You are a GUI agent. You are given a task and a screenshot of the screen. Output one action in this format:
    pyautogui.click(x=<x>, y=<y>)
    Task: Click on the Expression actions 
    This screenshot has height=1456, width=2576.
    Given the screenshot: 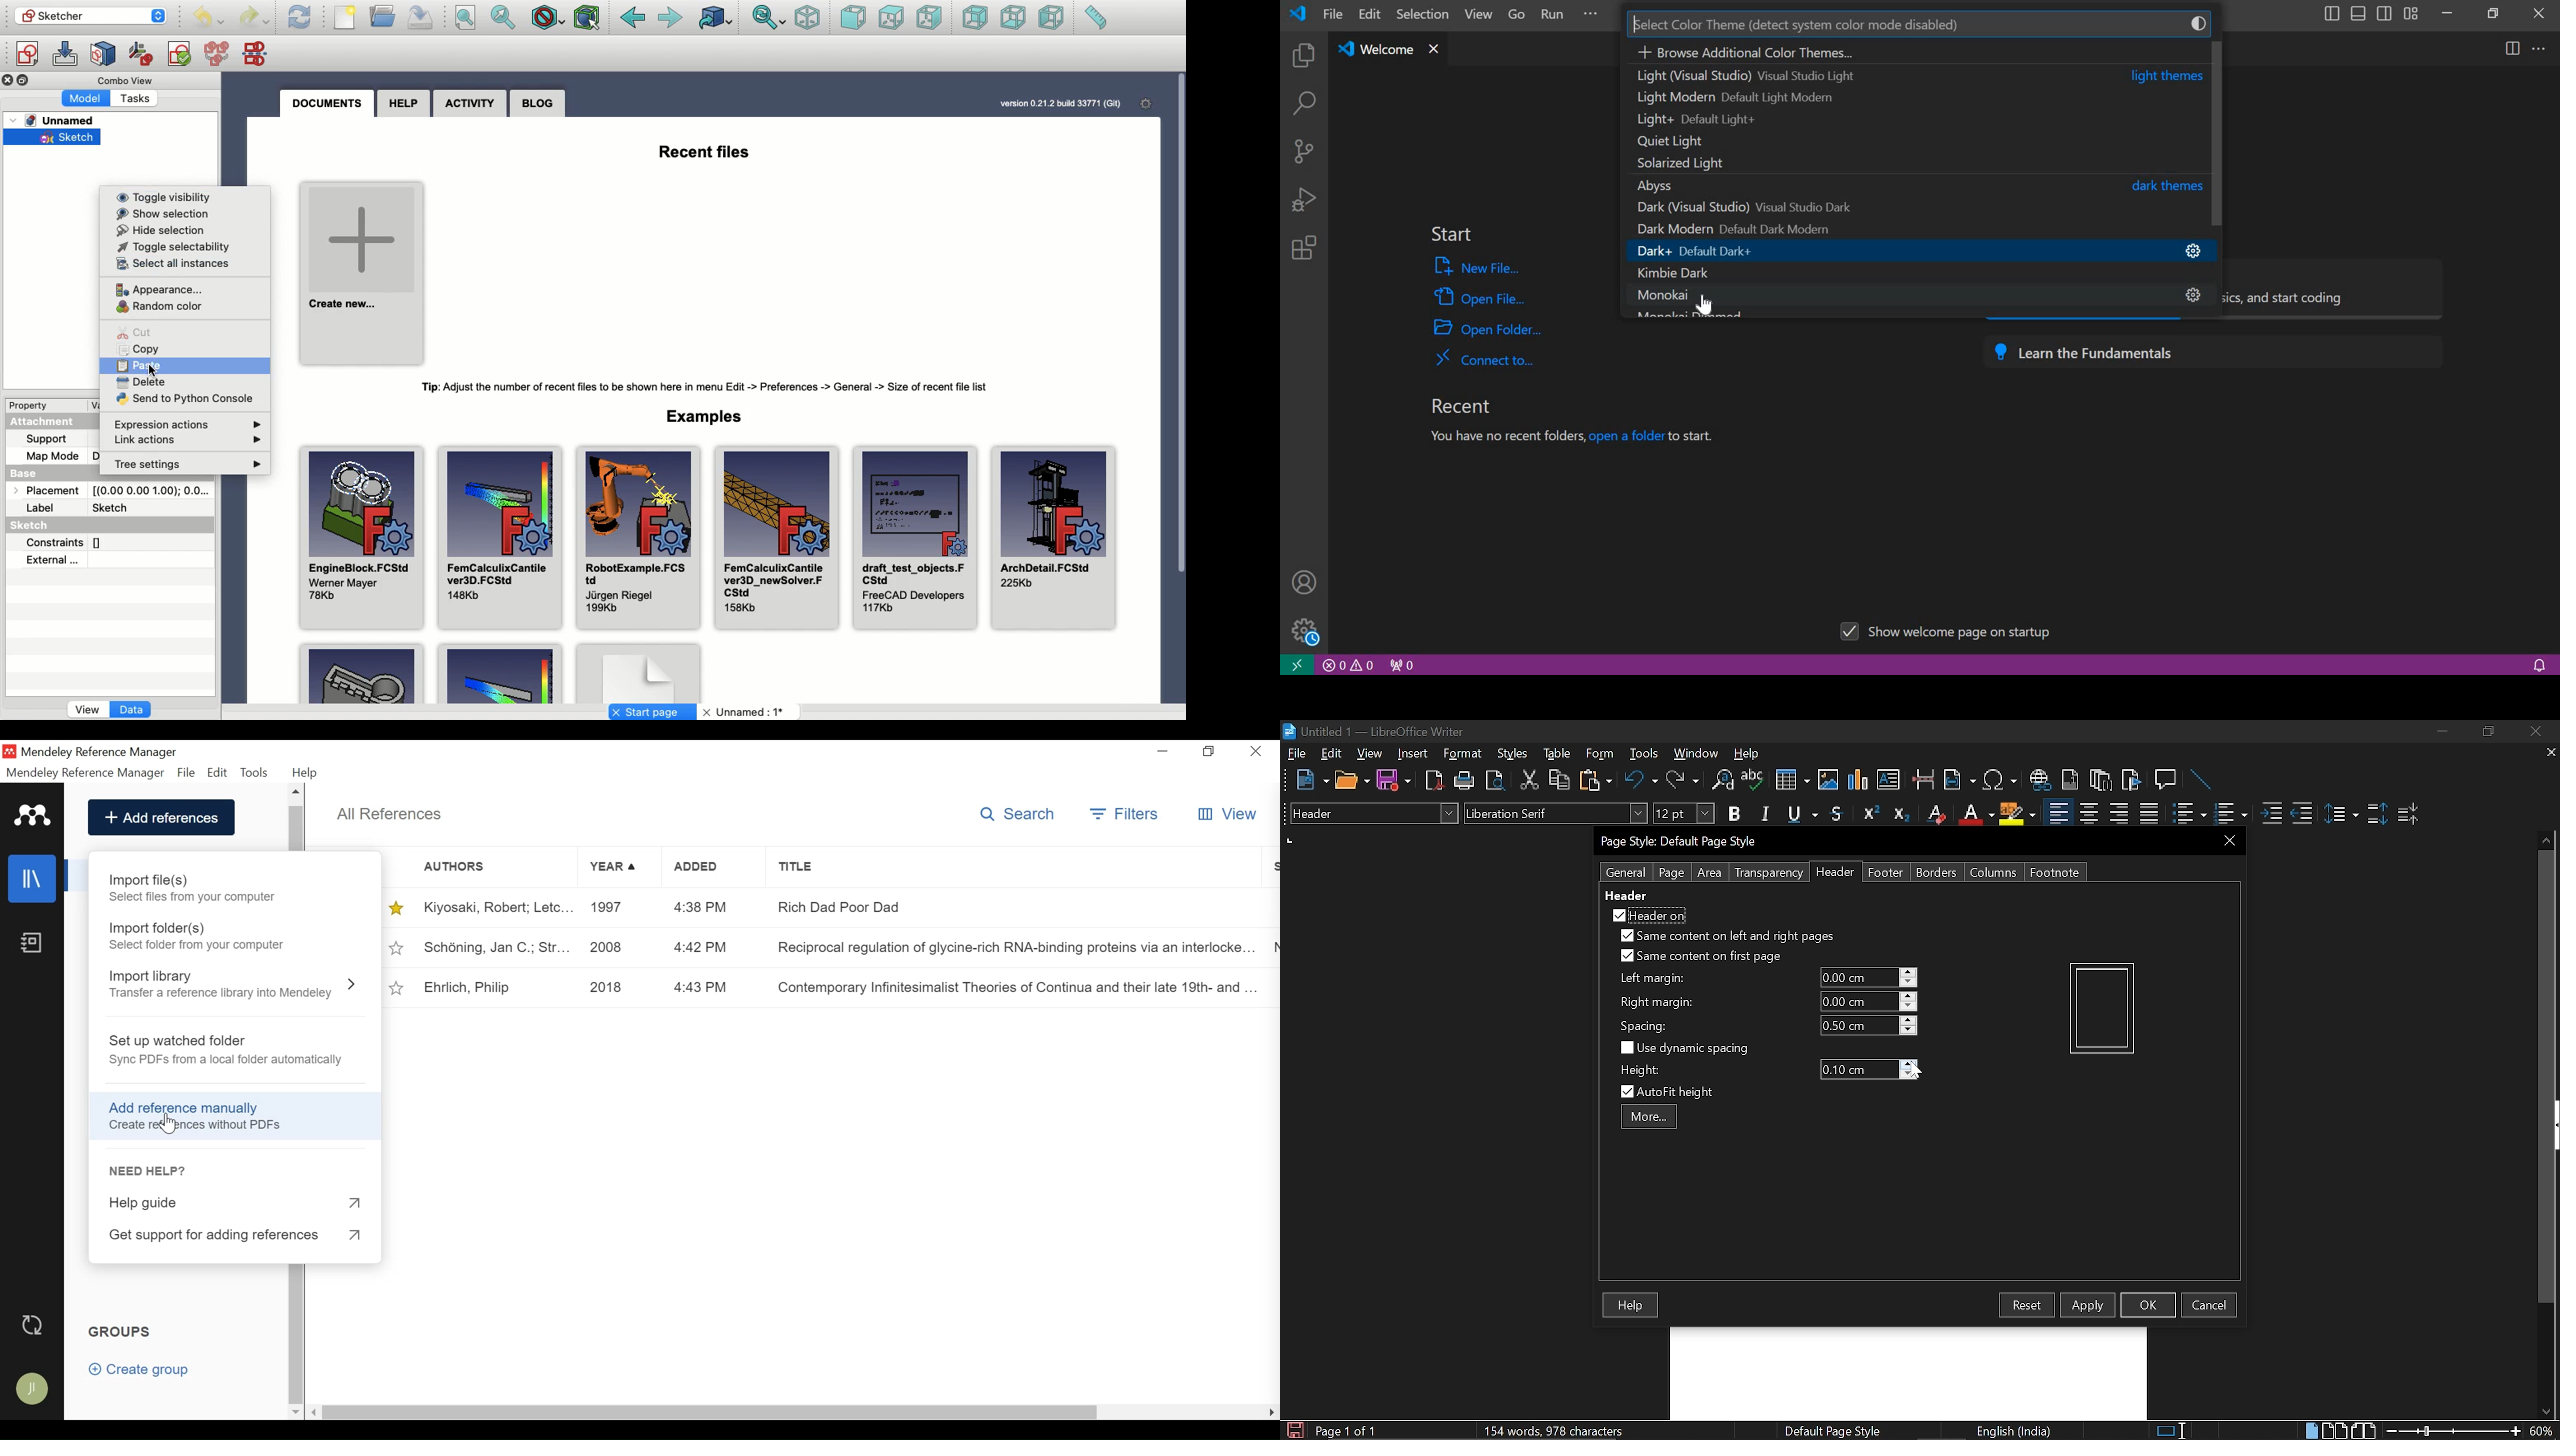 What is the action you would take?
    pyautogui.click(x=194, y=421)
    